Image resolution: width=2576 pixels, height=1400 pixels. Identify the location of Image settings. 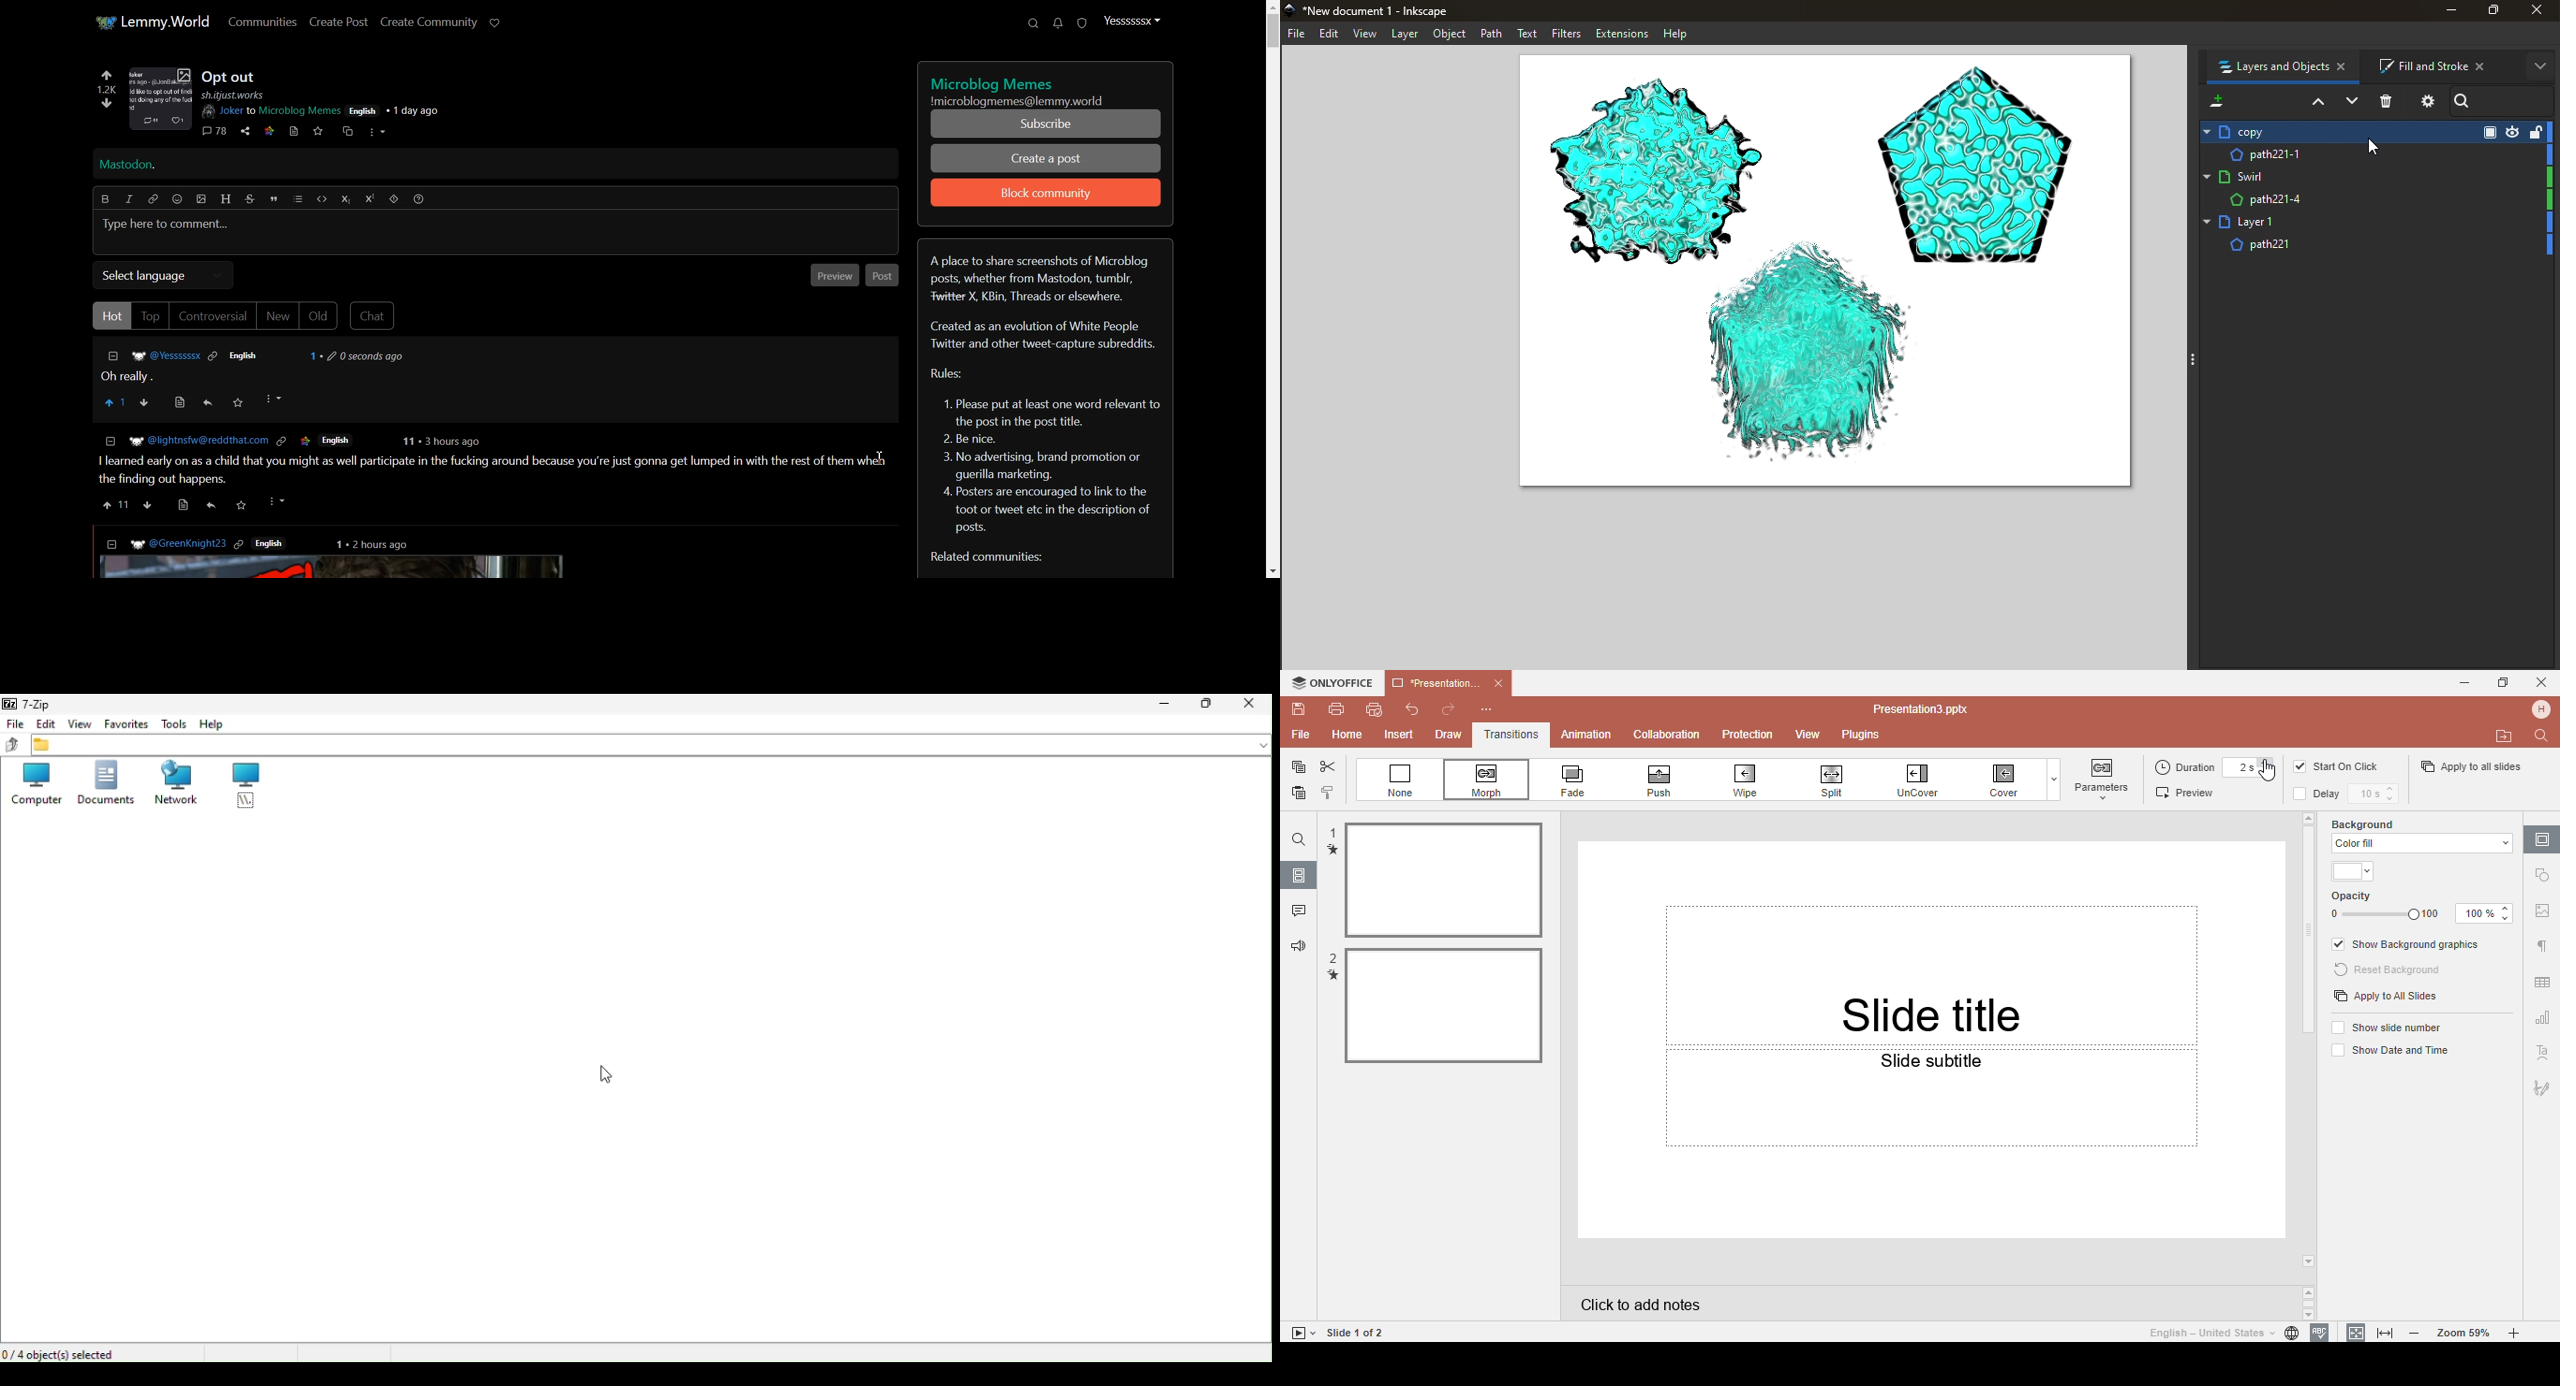
(2542, 915).